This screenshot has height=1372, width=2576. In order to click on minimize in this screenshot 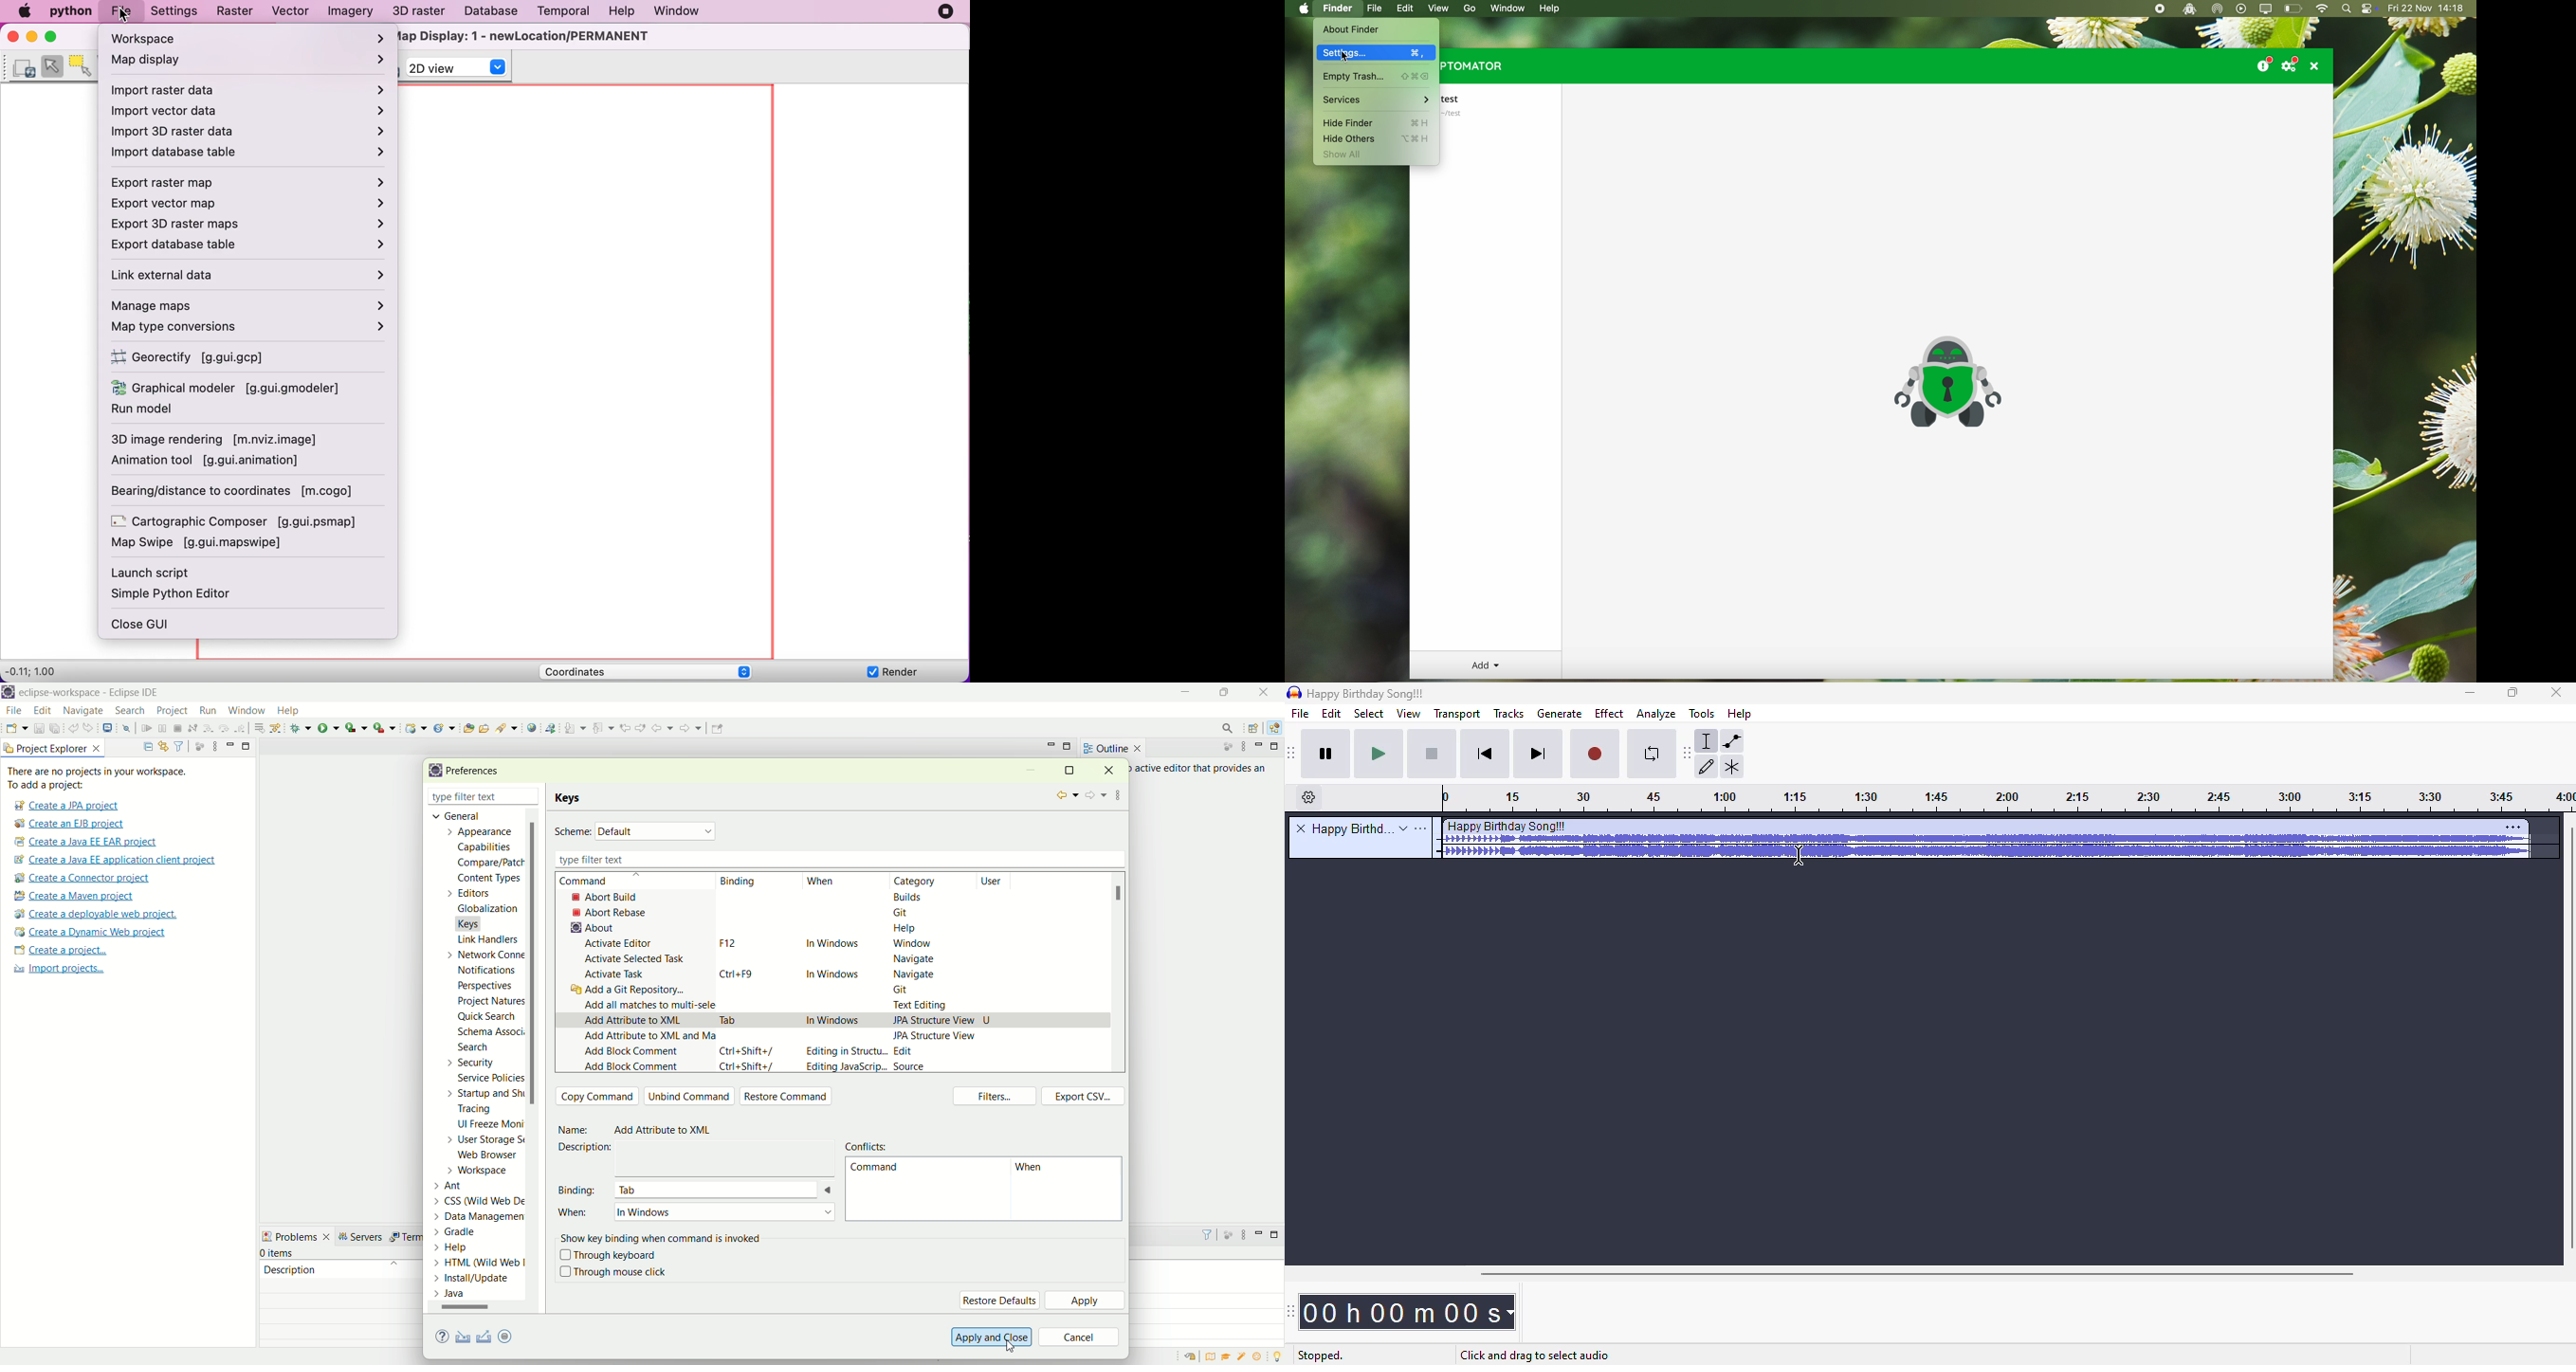, I will do `click(2471, 694)`.